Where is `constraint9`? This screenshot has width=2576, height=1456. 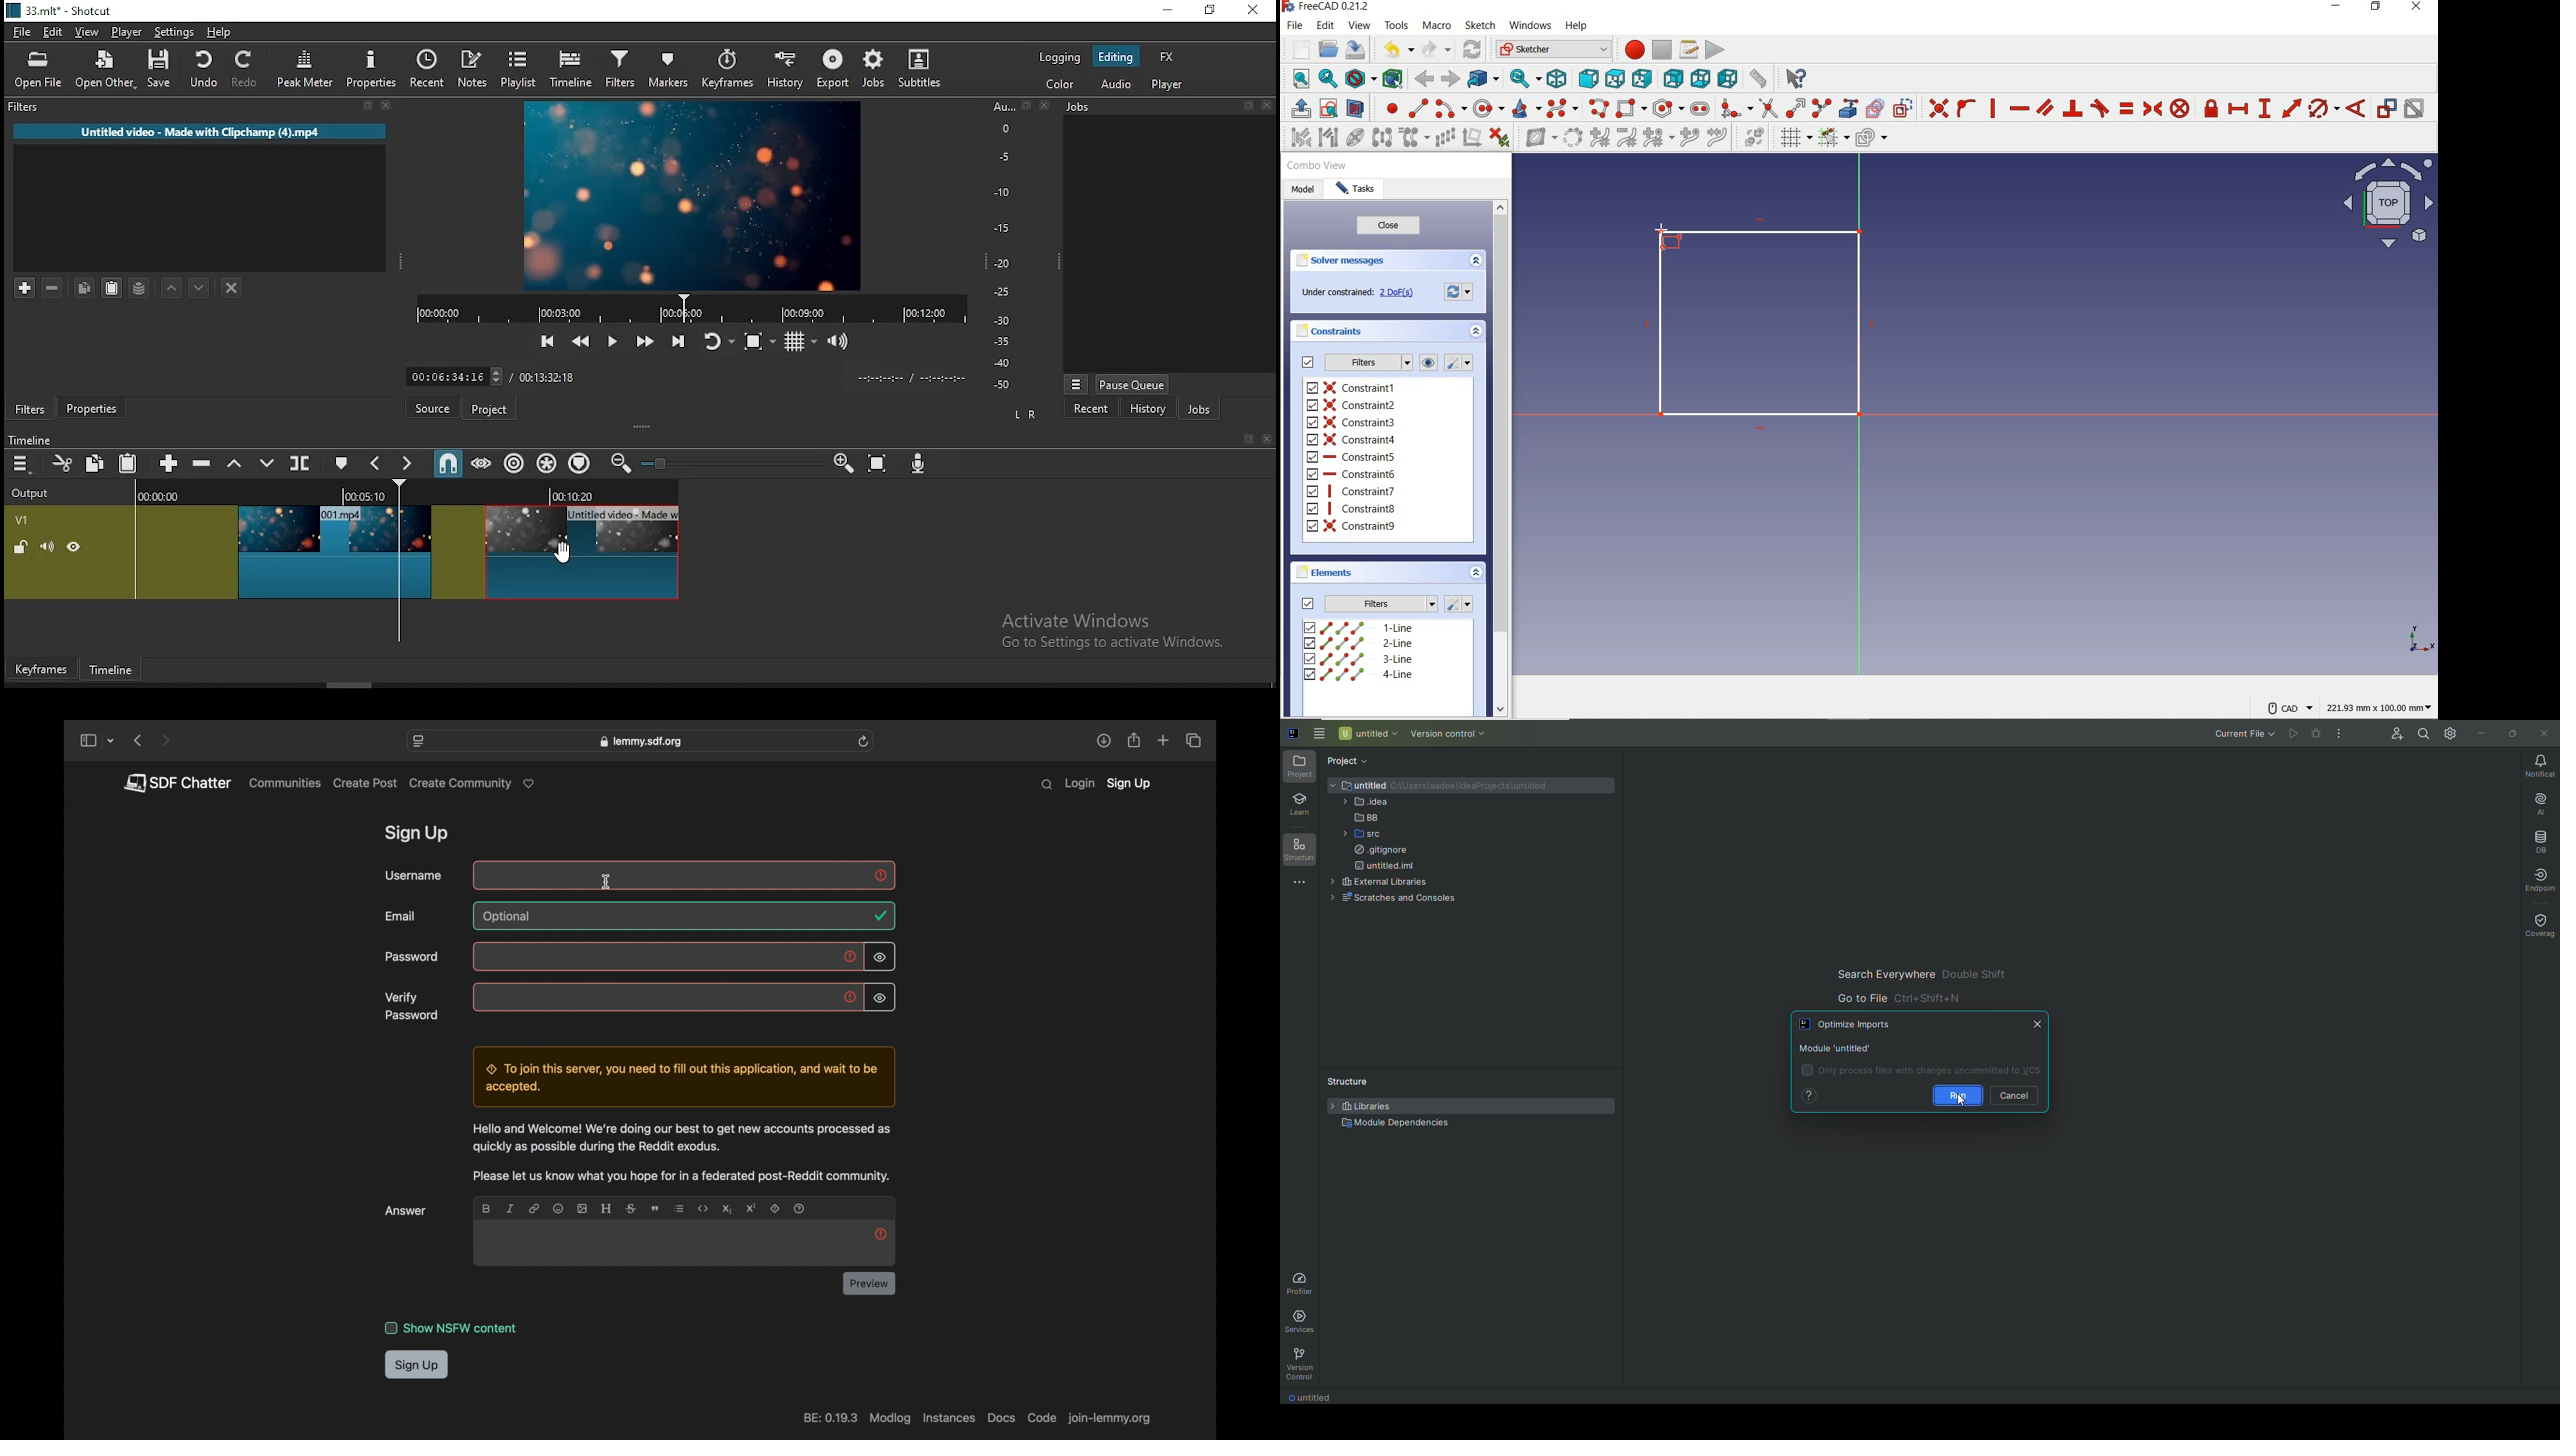
constraint9 is located at coordinates (1353, 526).